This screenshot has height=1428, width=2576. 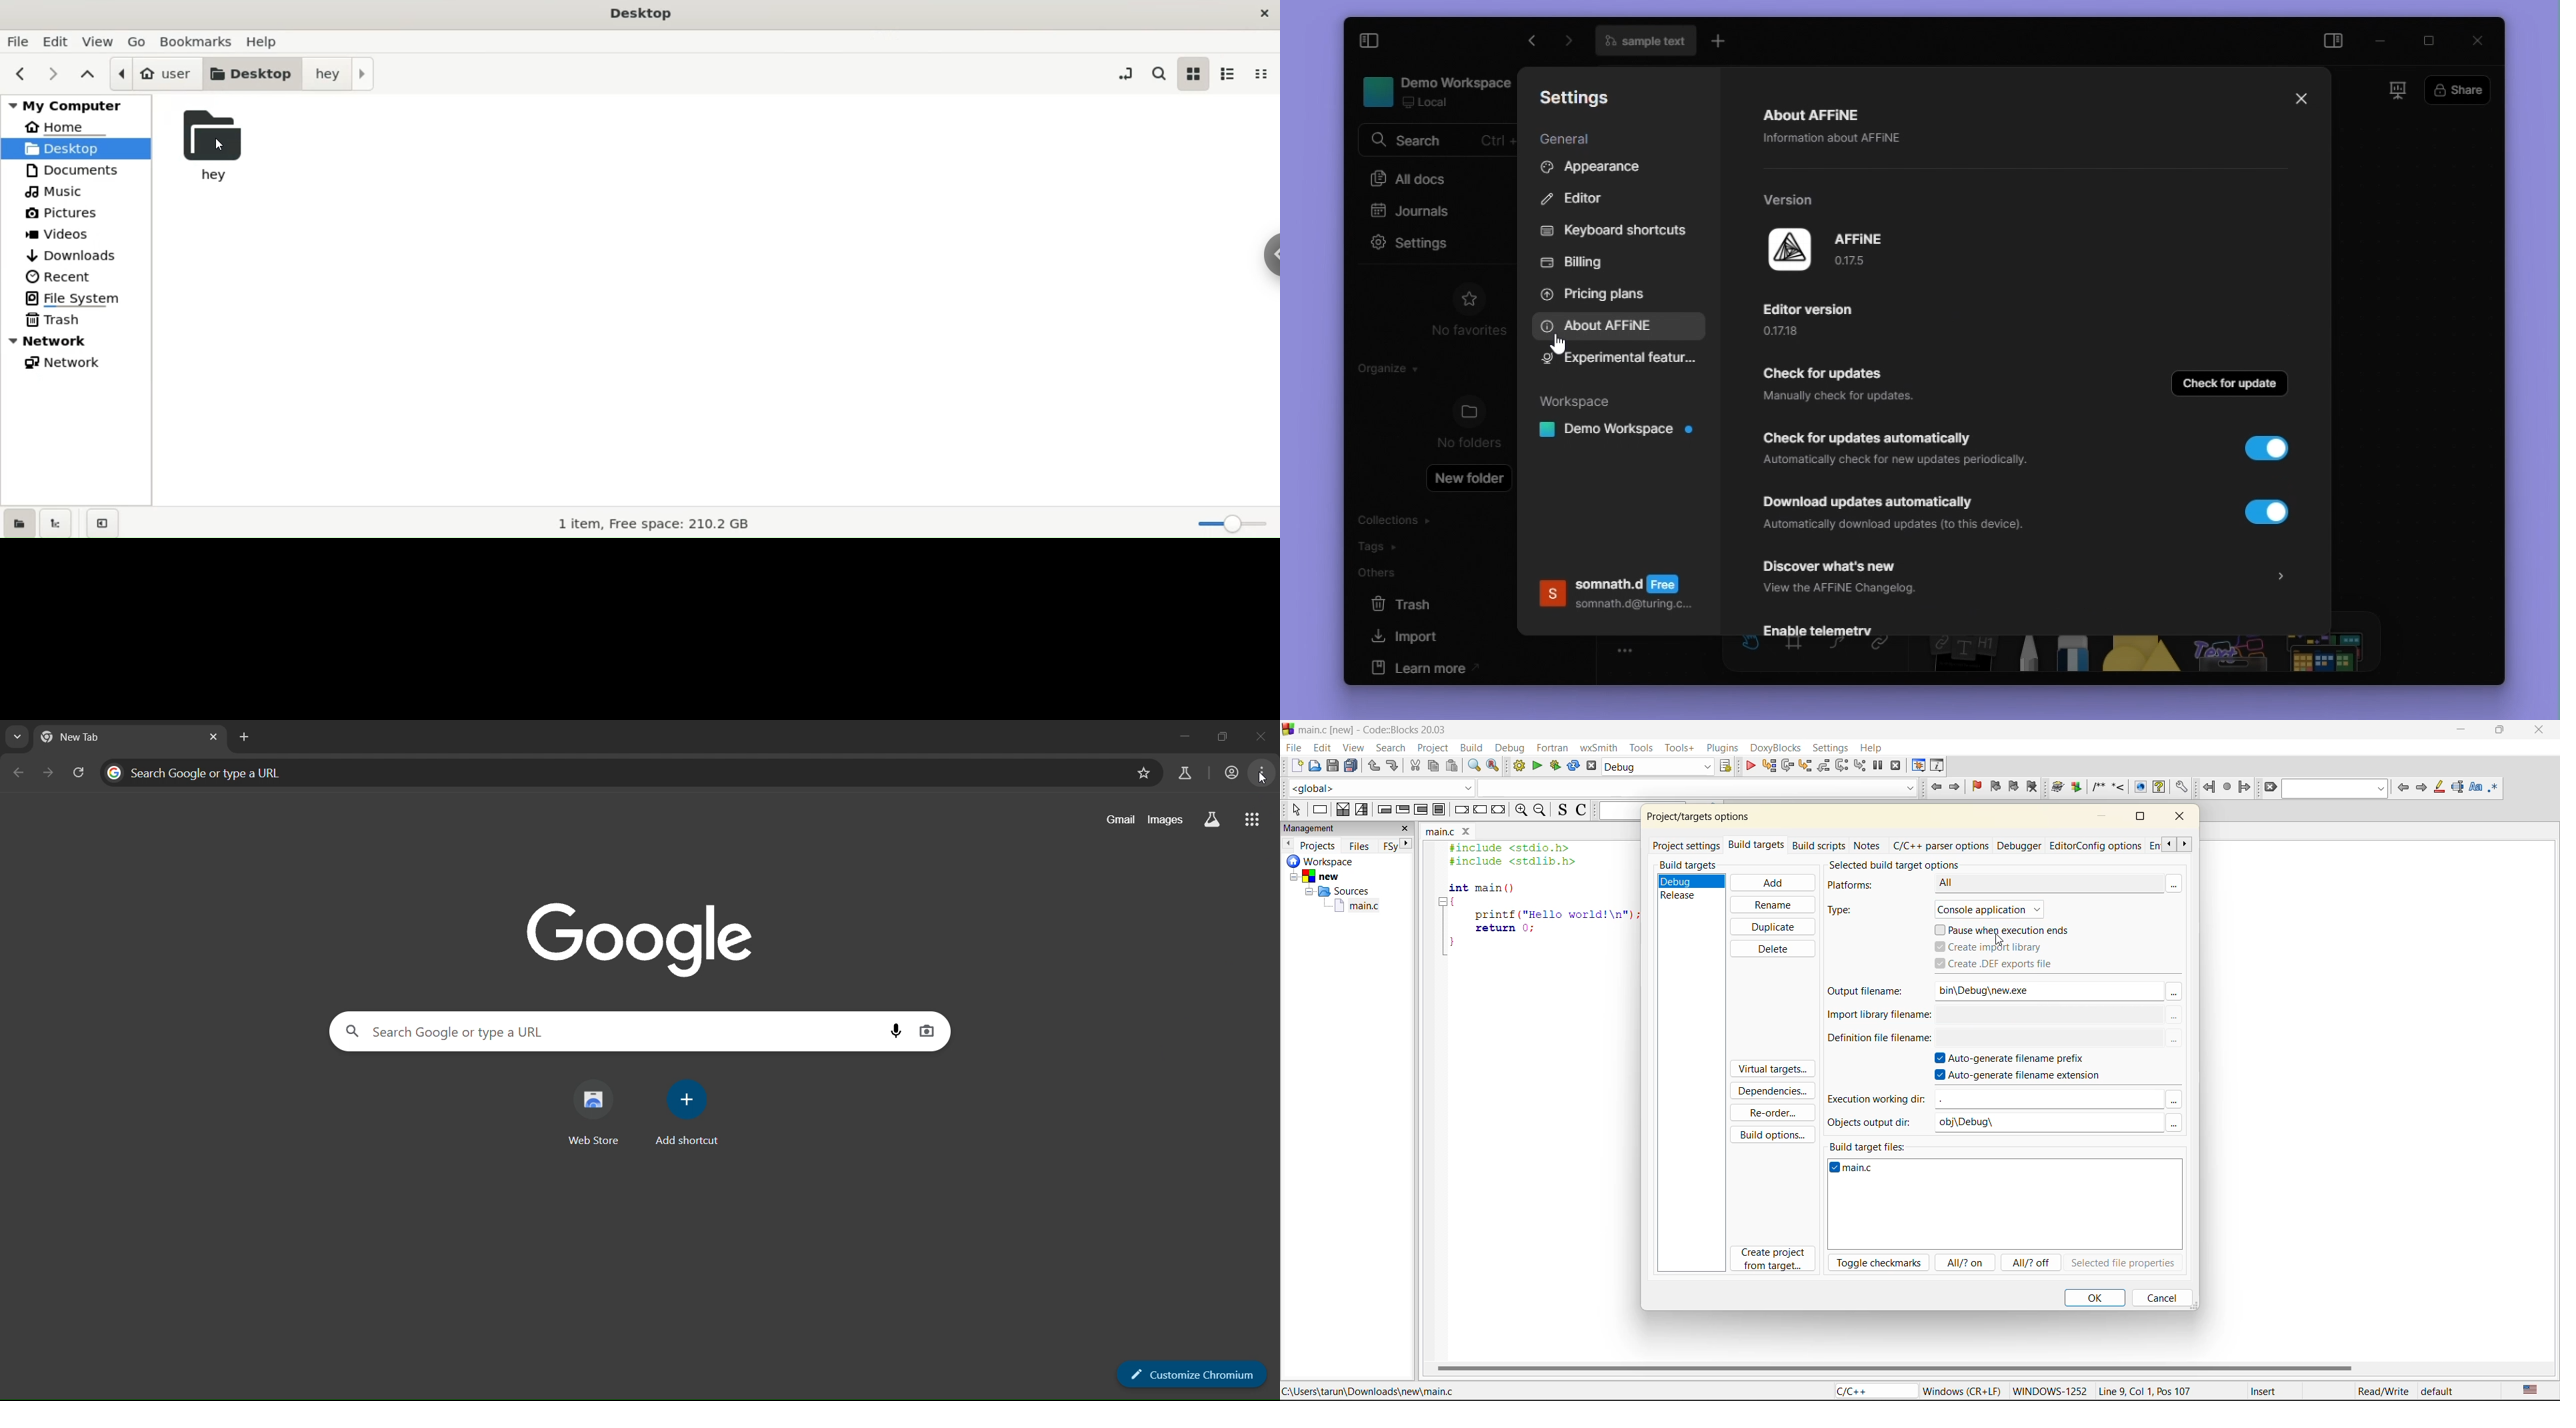 What do you see at coordinates (1320, 845) in the screenshot?
I see `projects` at bounding box center [1320, 845].